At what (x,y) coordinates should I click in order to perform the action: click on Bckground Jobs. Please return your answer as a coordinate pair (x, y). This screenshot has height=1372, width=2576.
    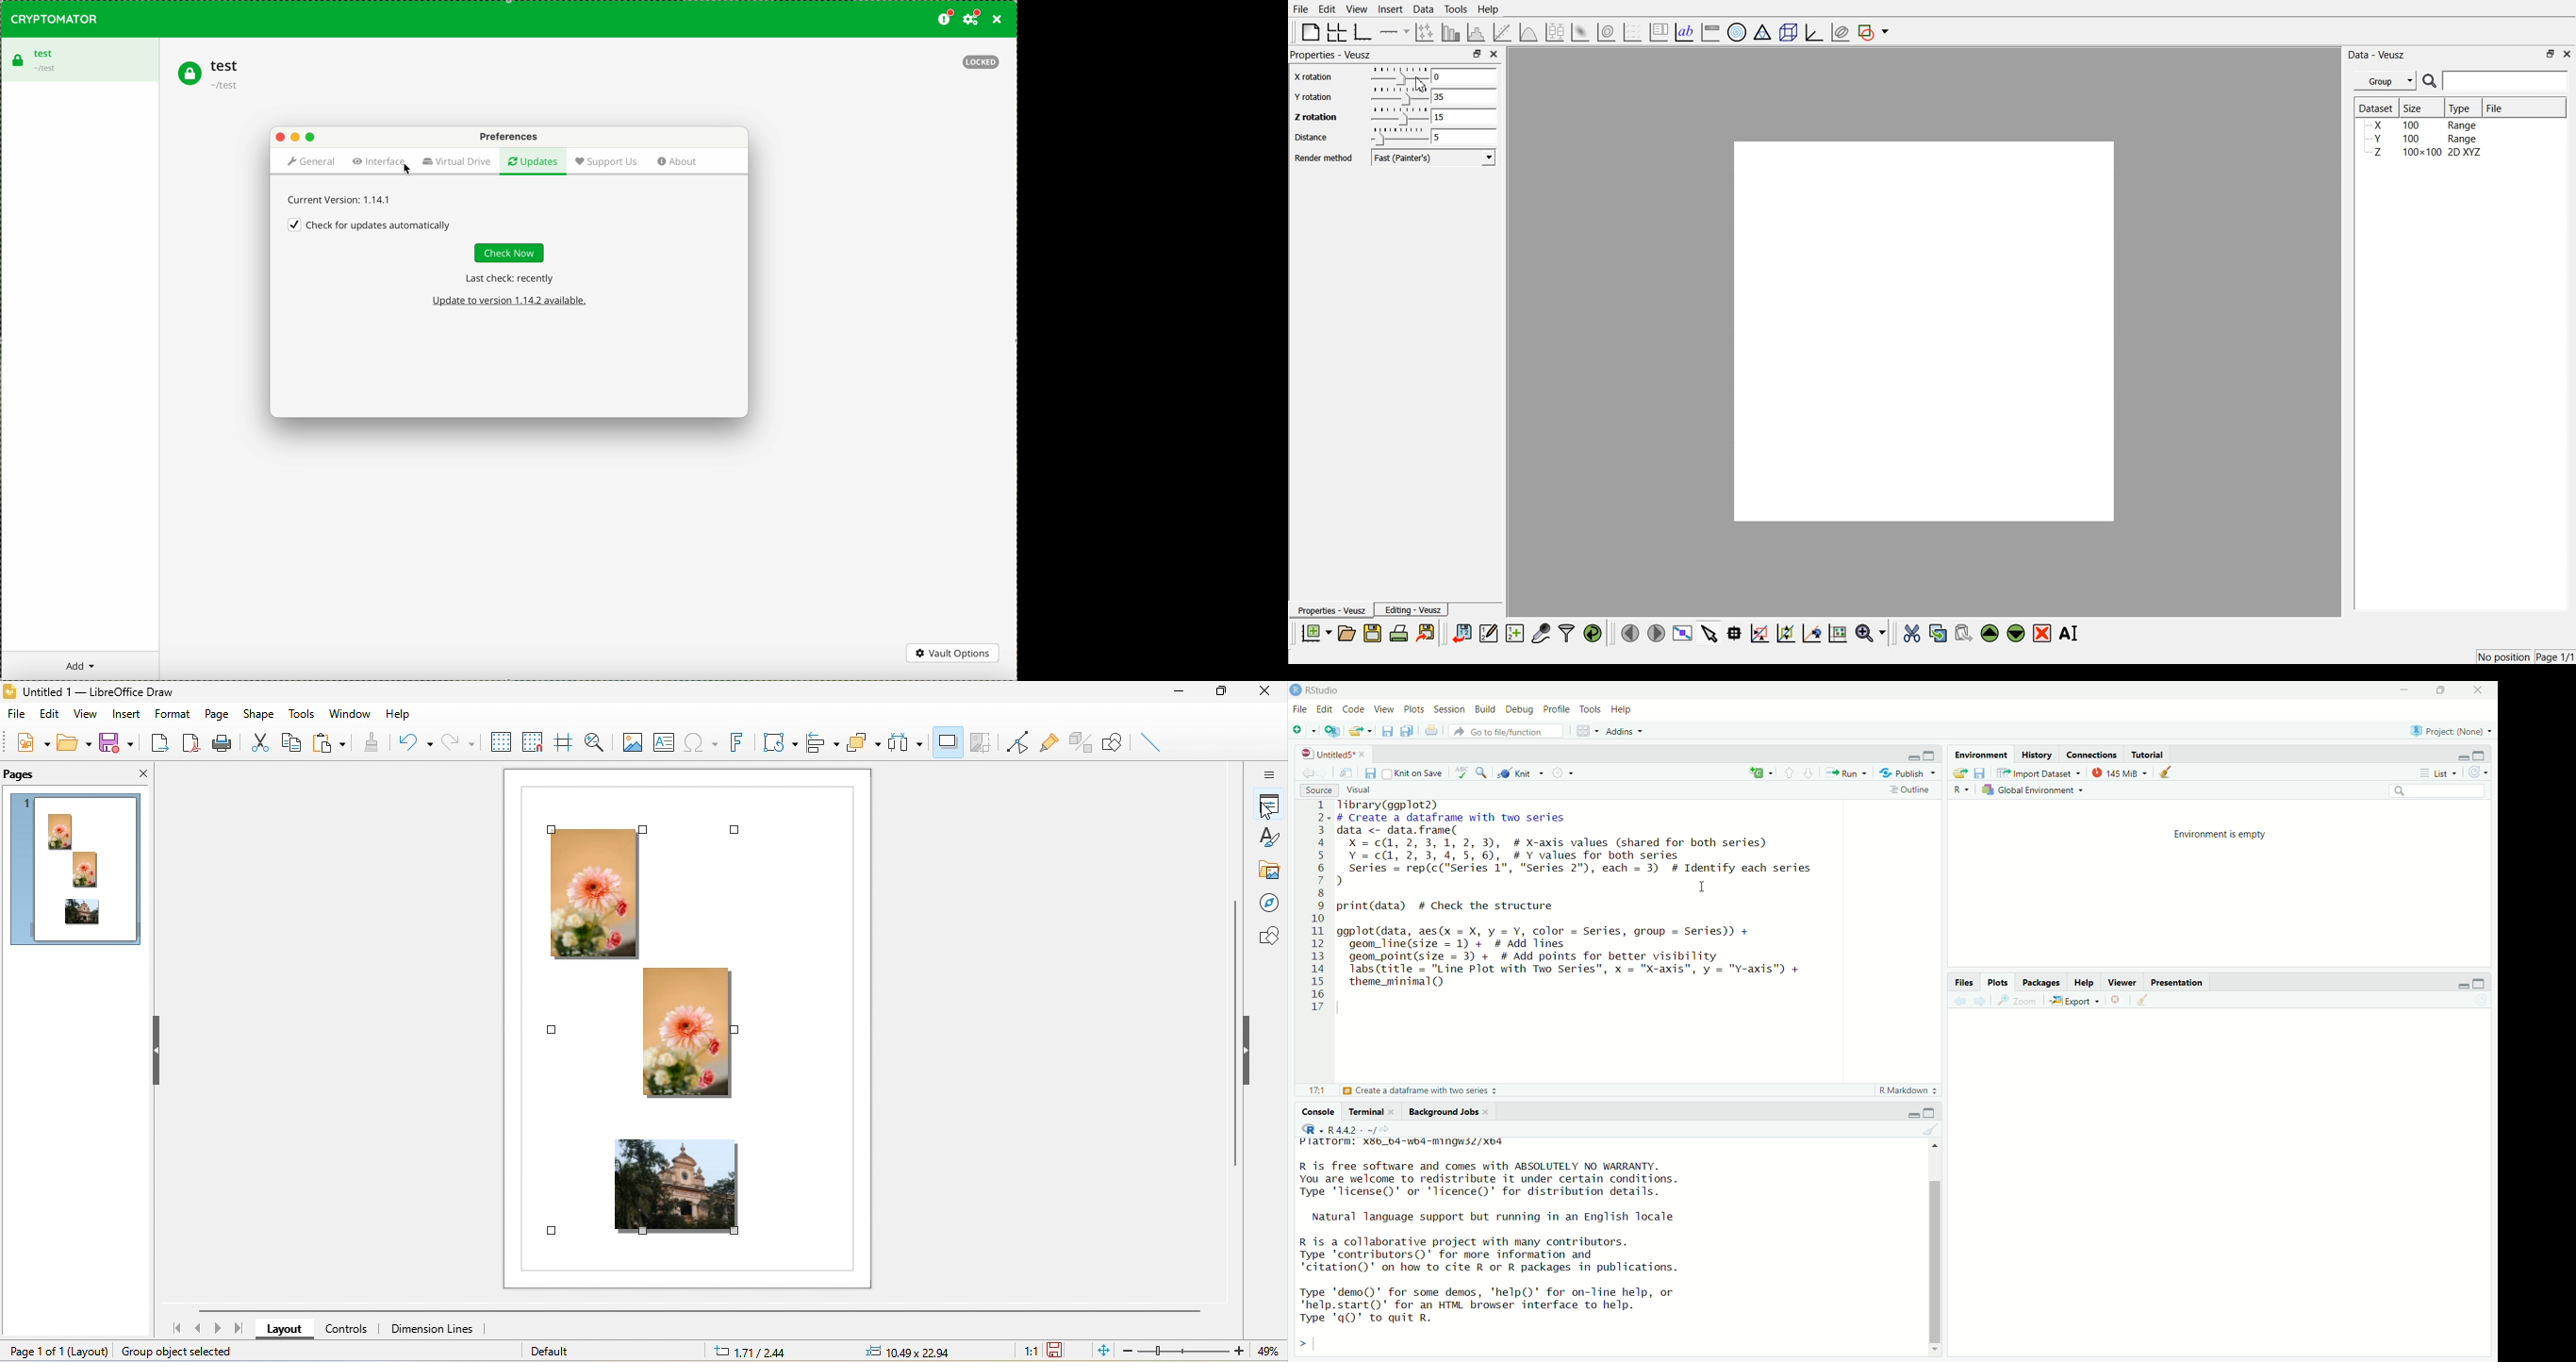
    Looking at the image, I should click on (1447, 1110).